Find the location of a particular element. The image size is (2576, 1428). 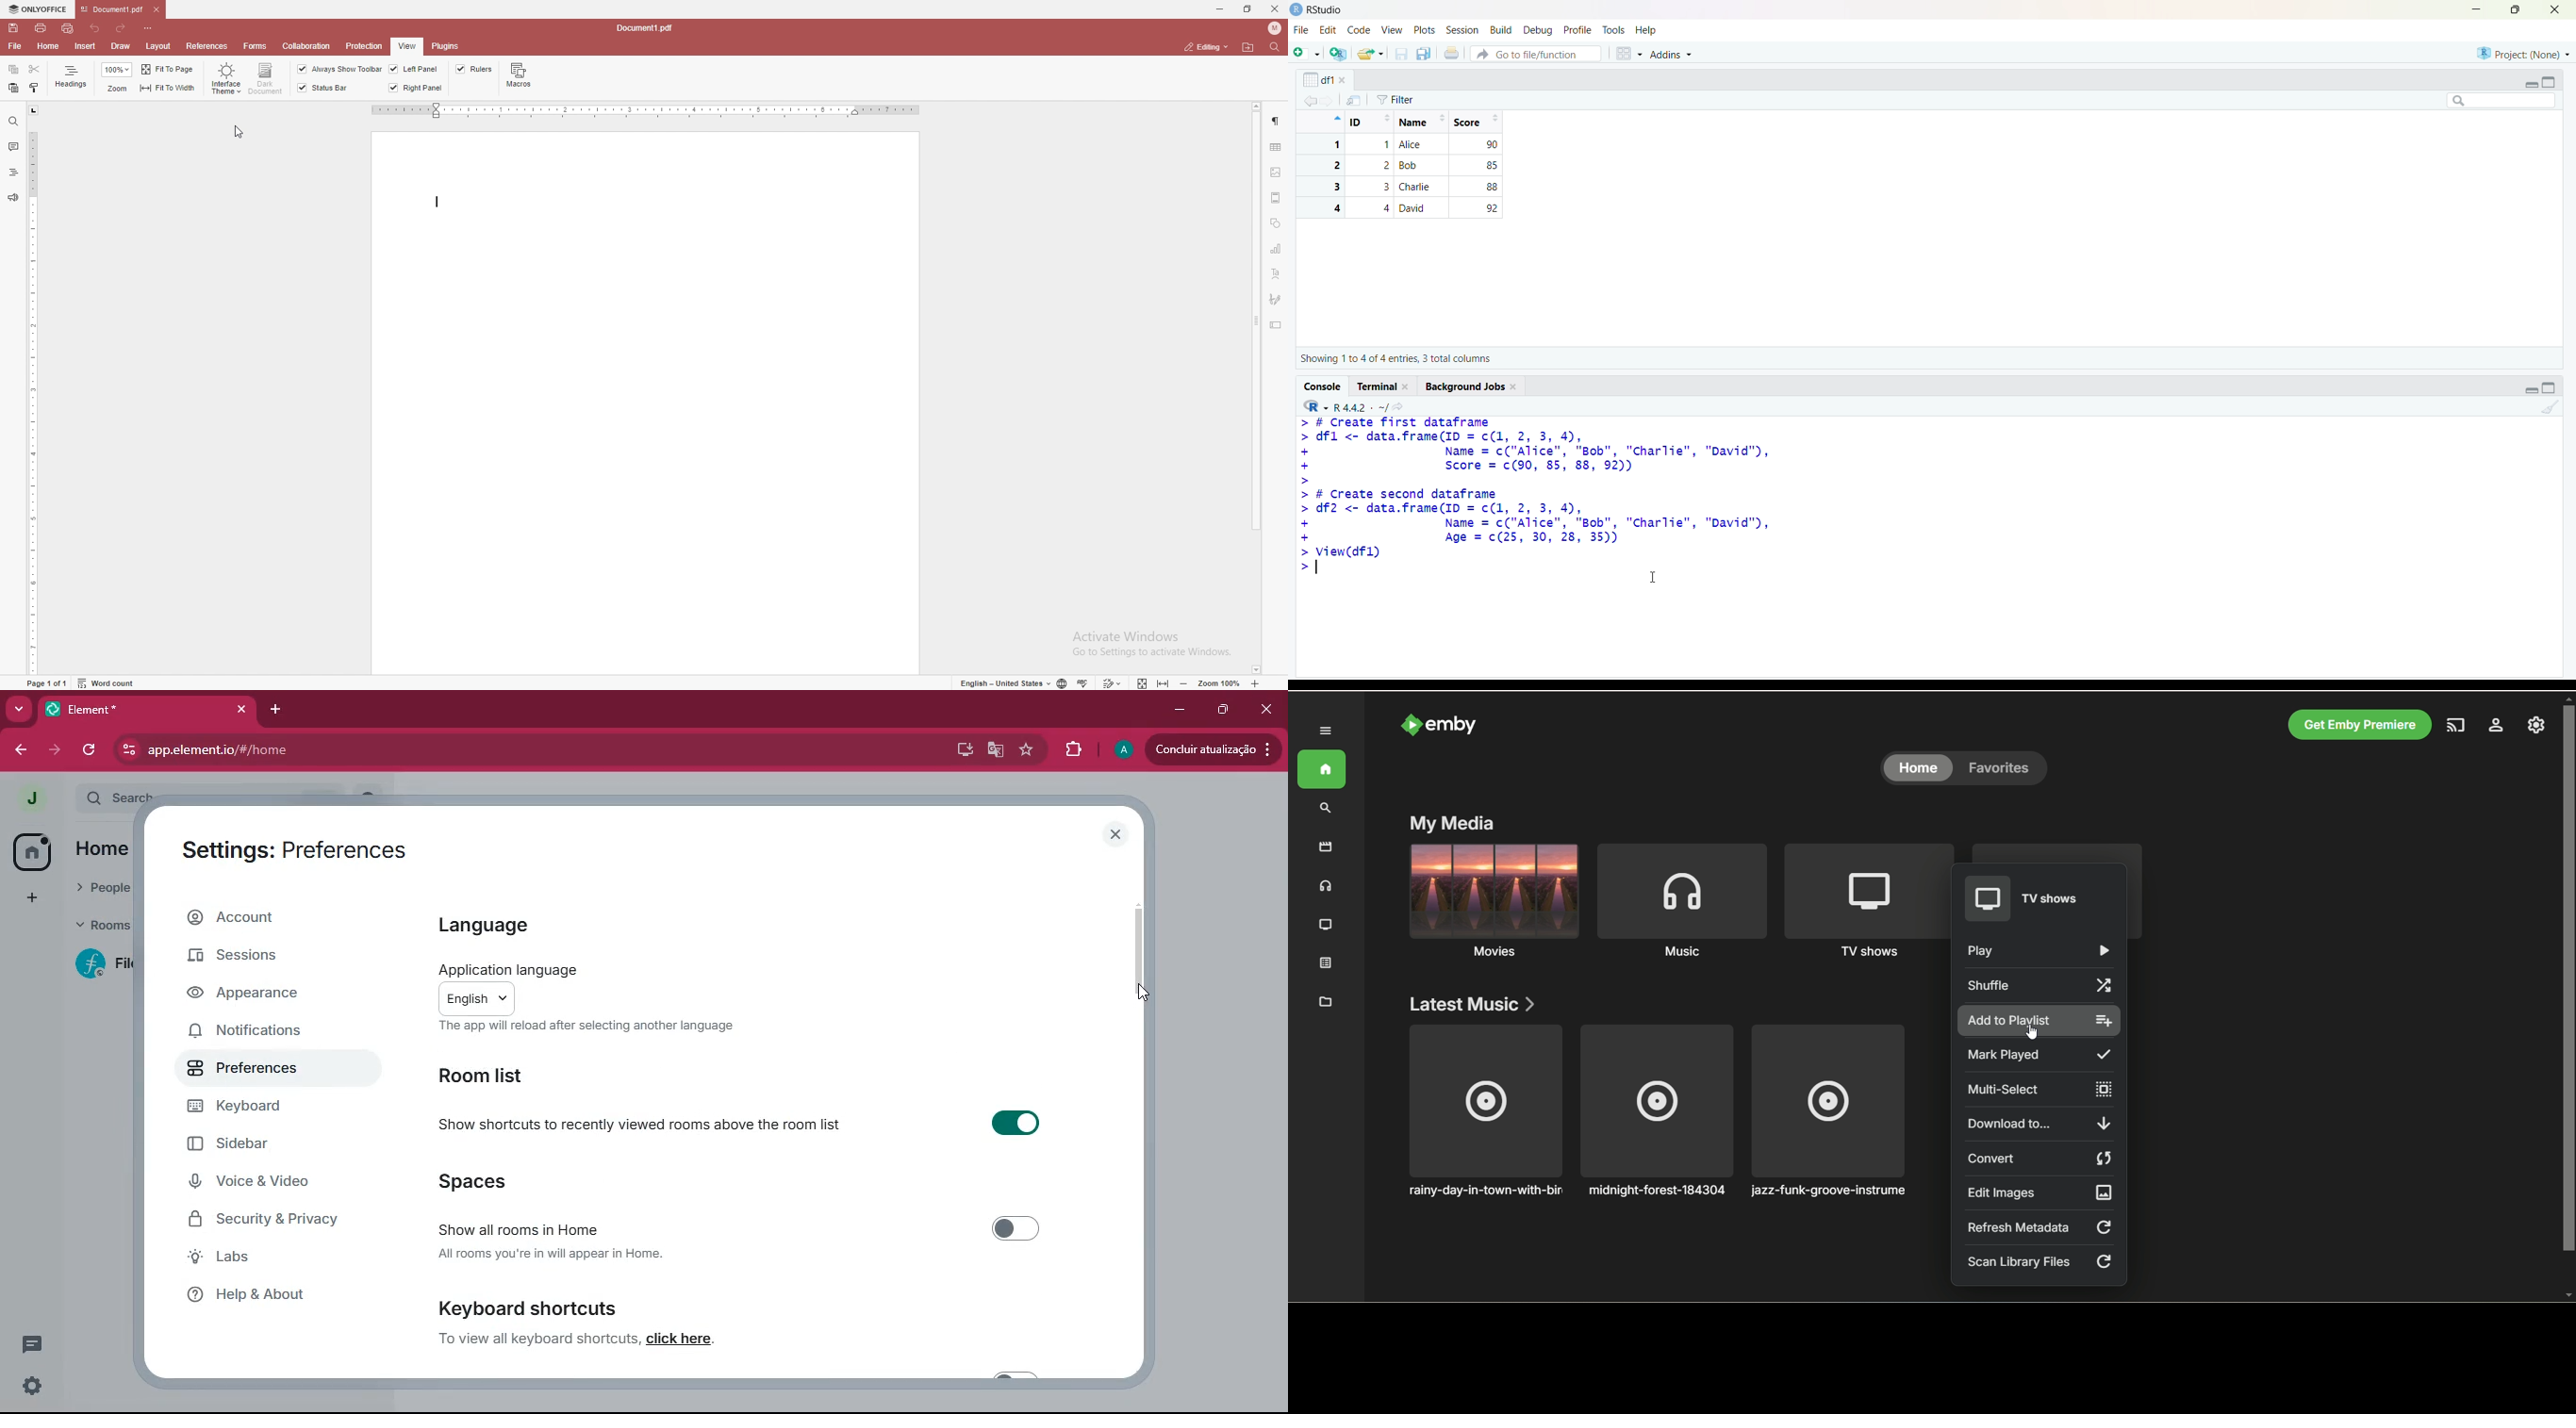

ID is located at coordinates (1371, 122).